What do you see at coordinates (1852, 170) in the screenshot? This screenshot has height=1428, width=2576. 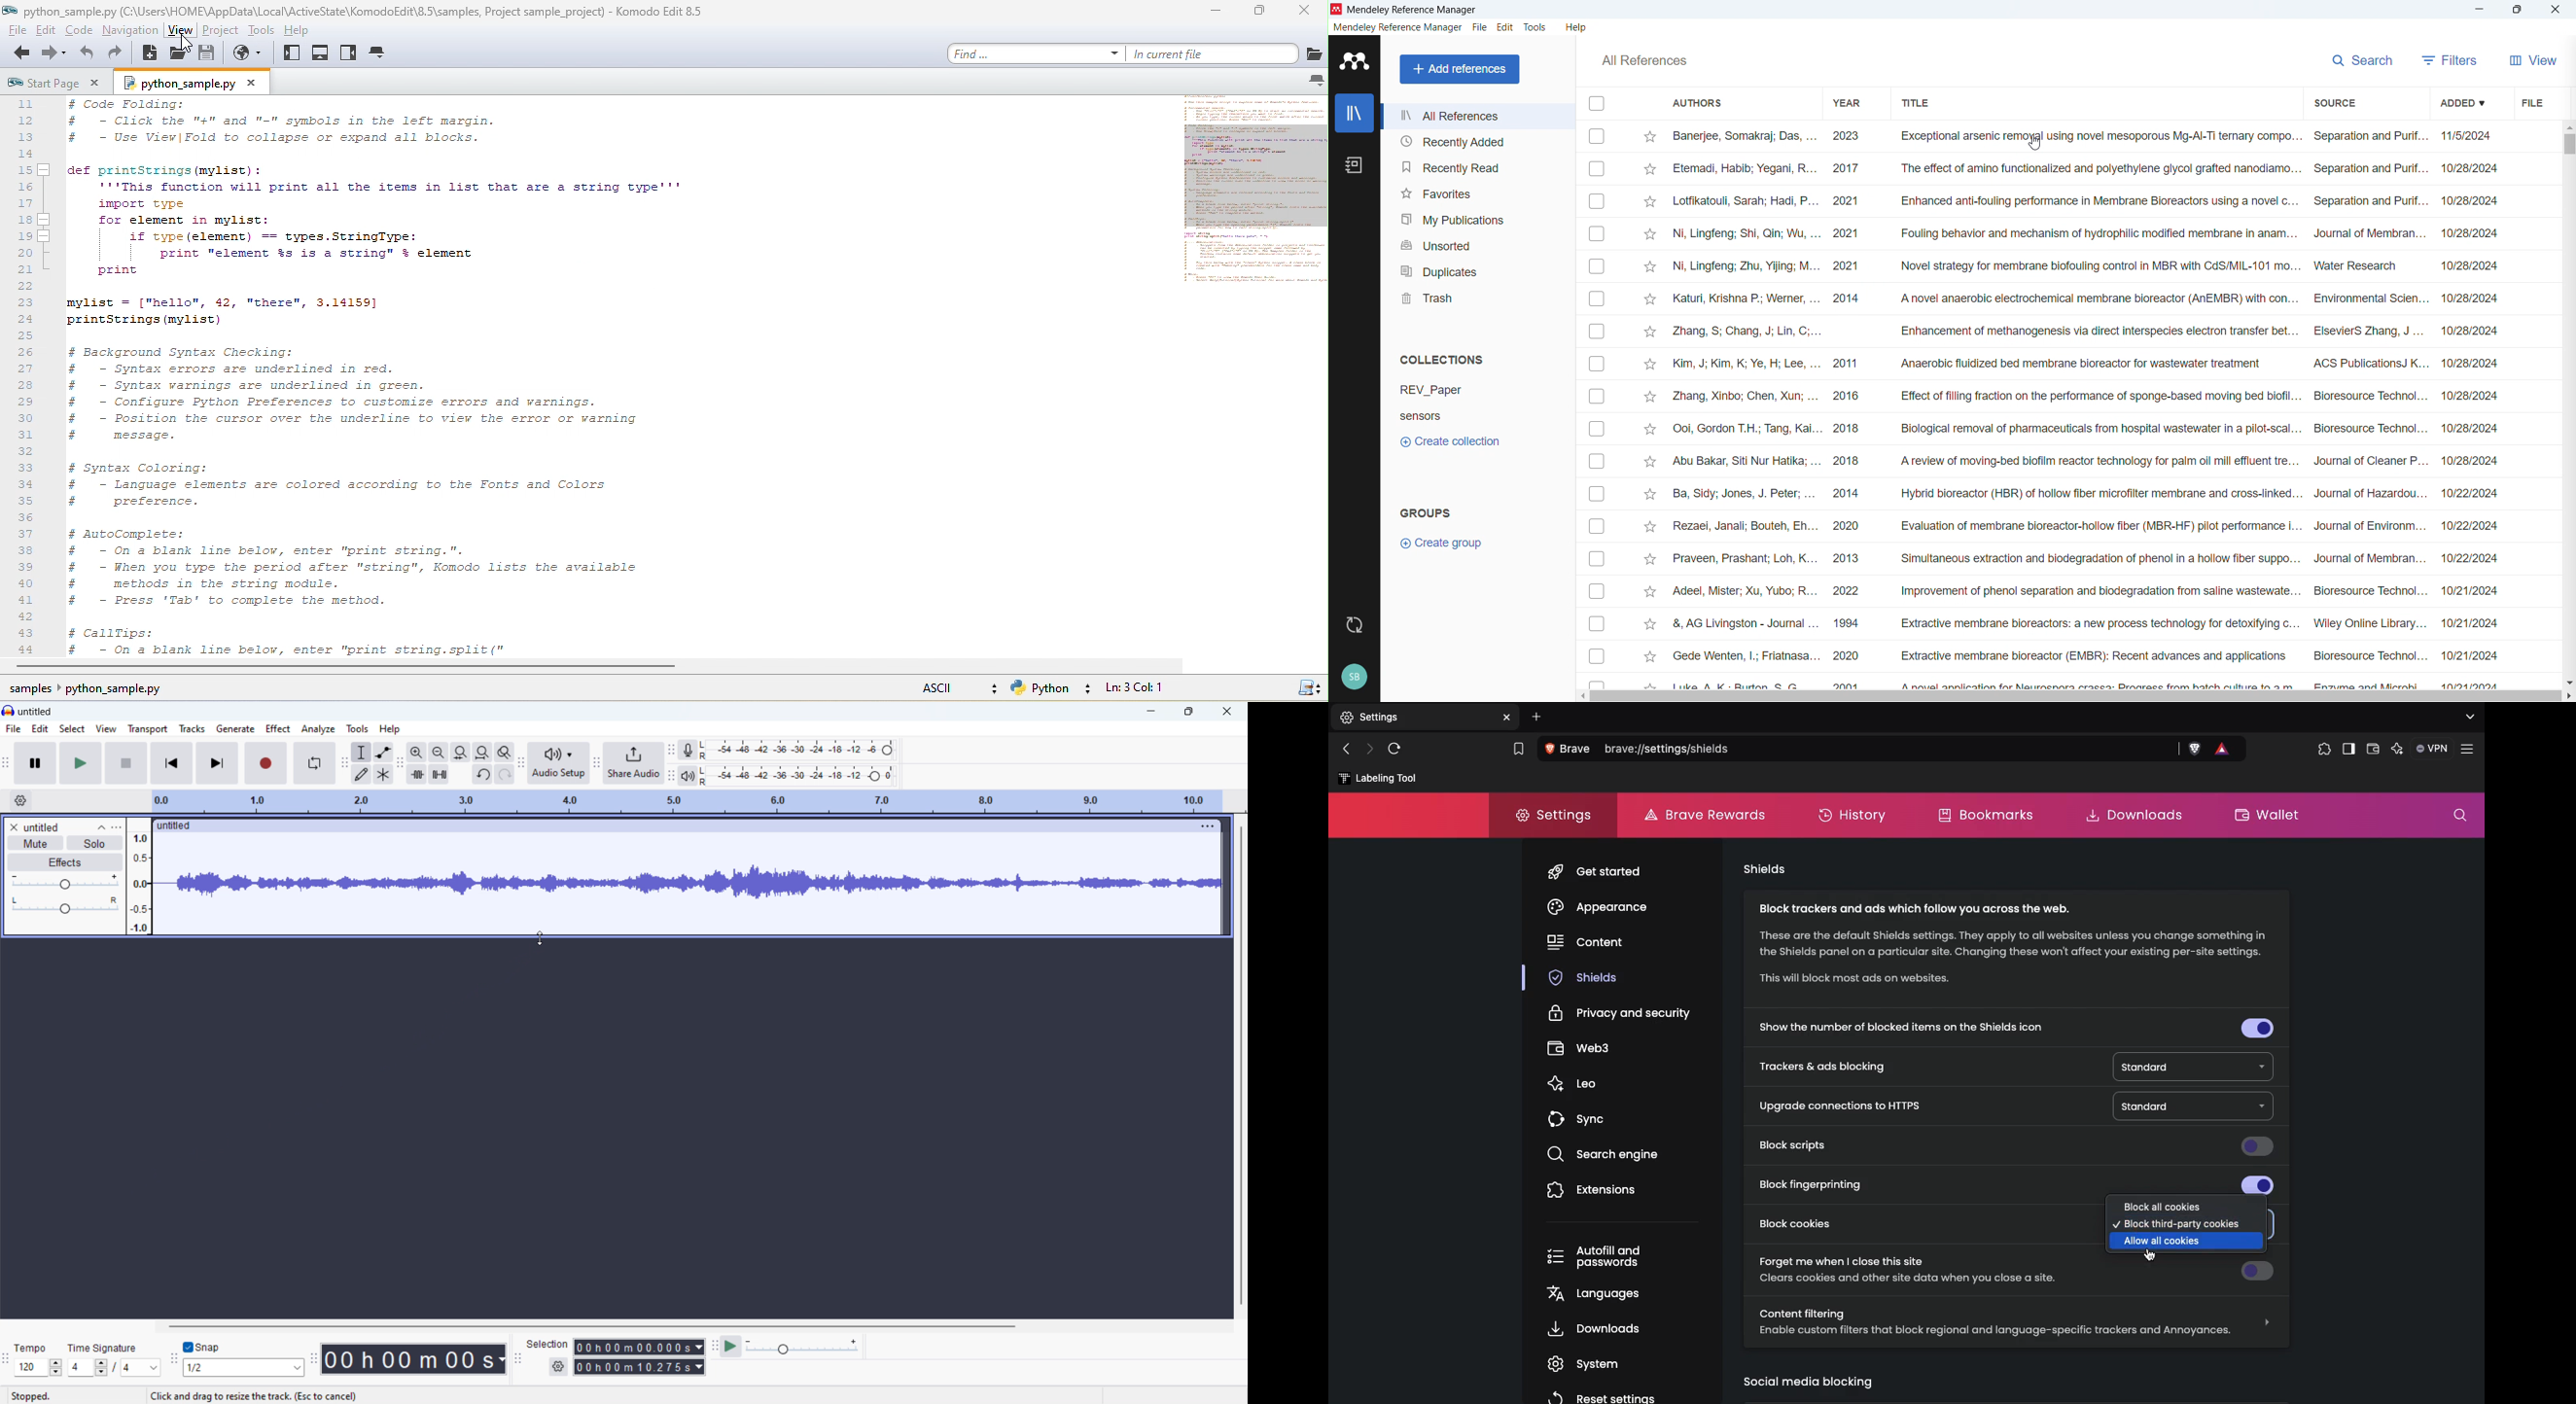 I see `2017` at bounding box center [1852, 170].